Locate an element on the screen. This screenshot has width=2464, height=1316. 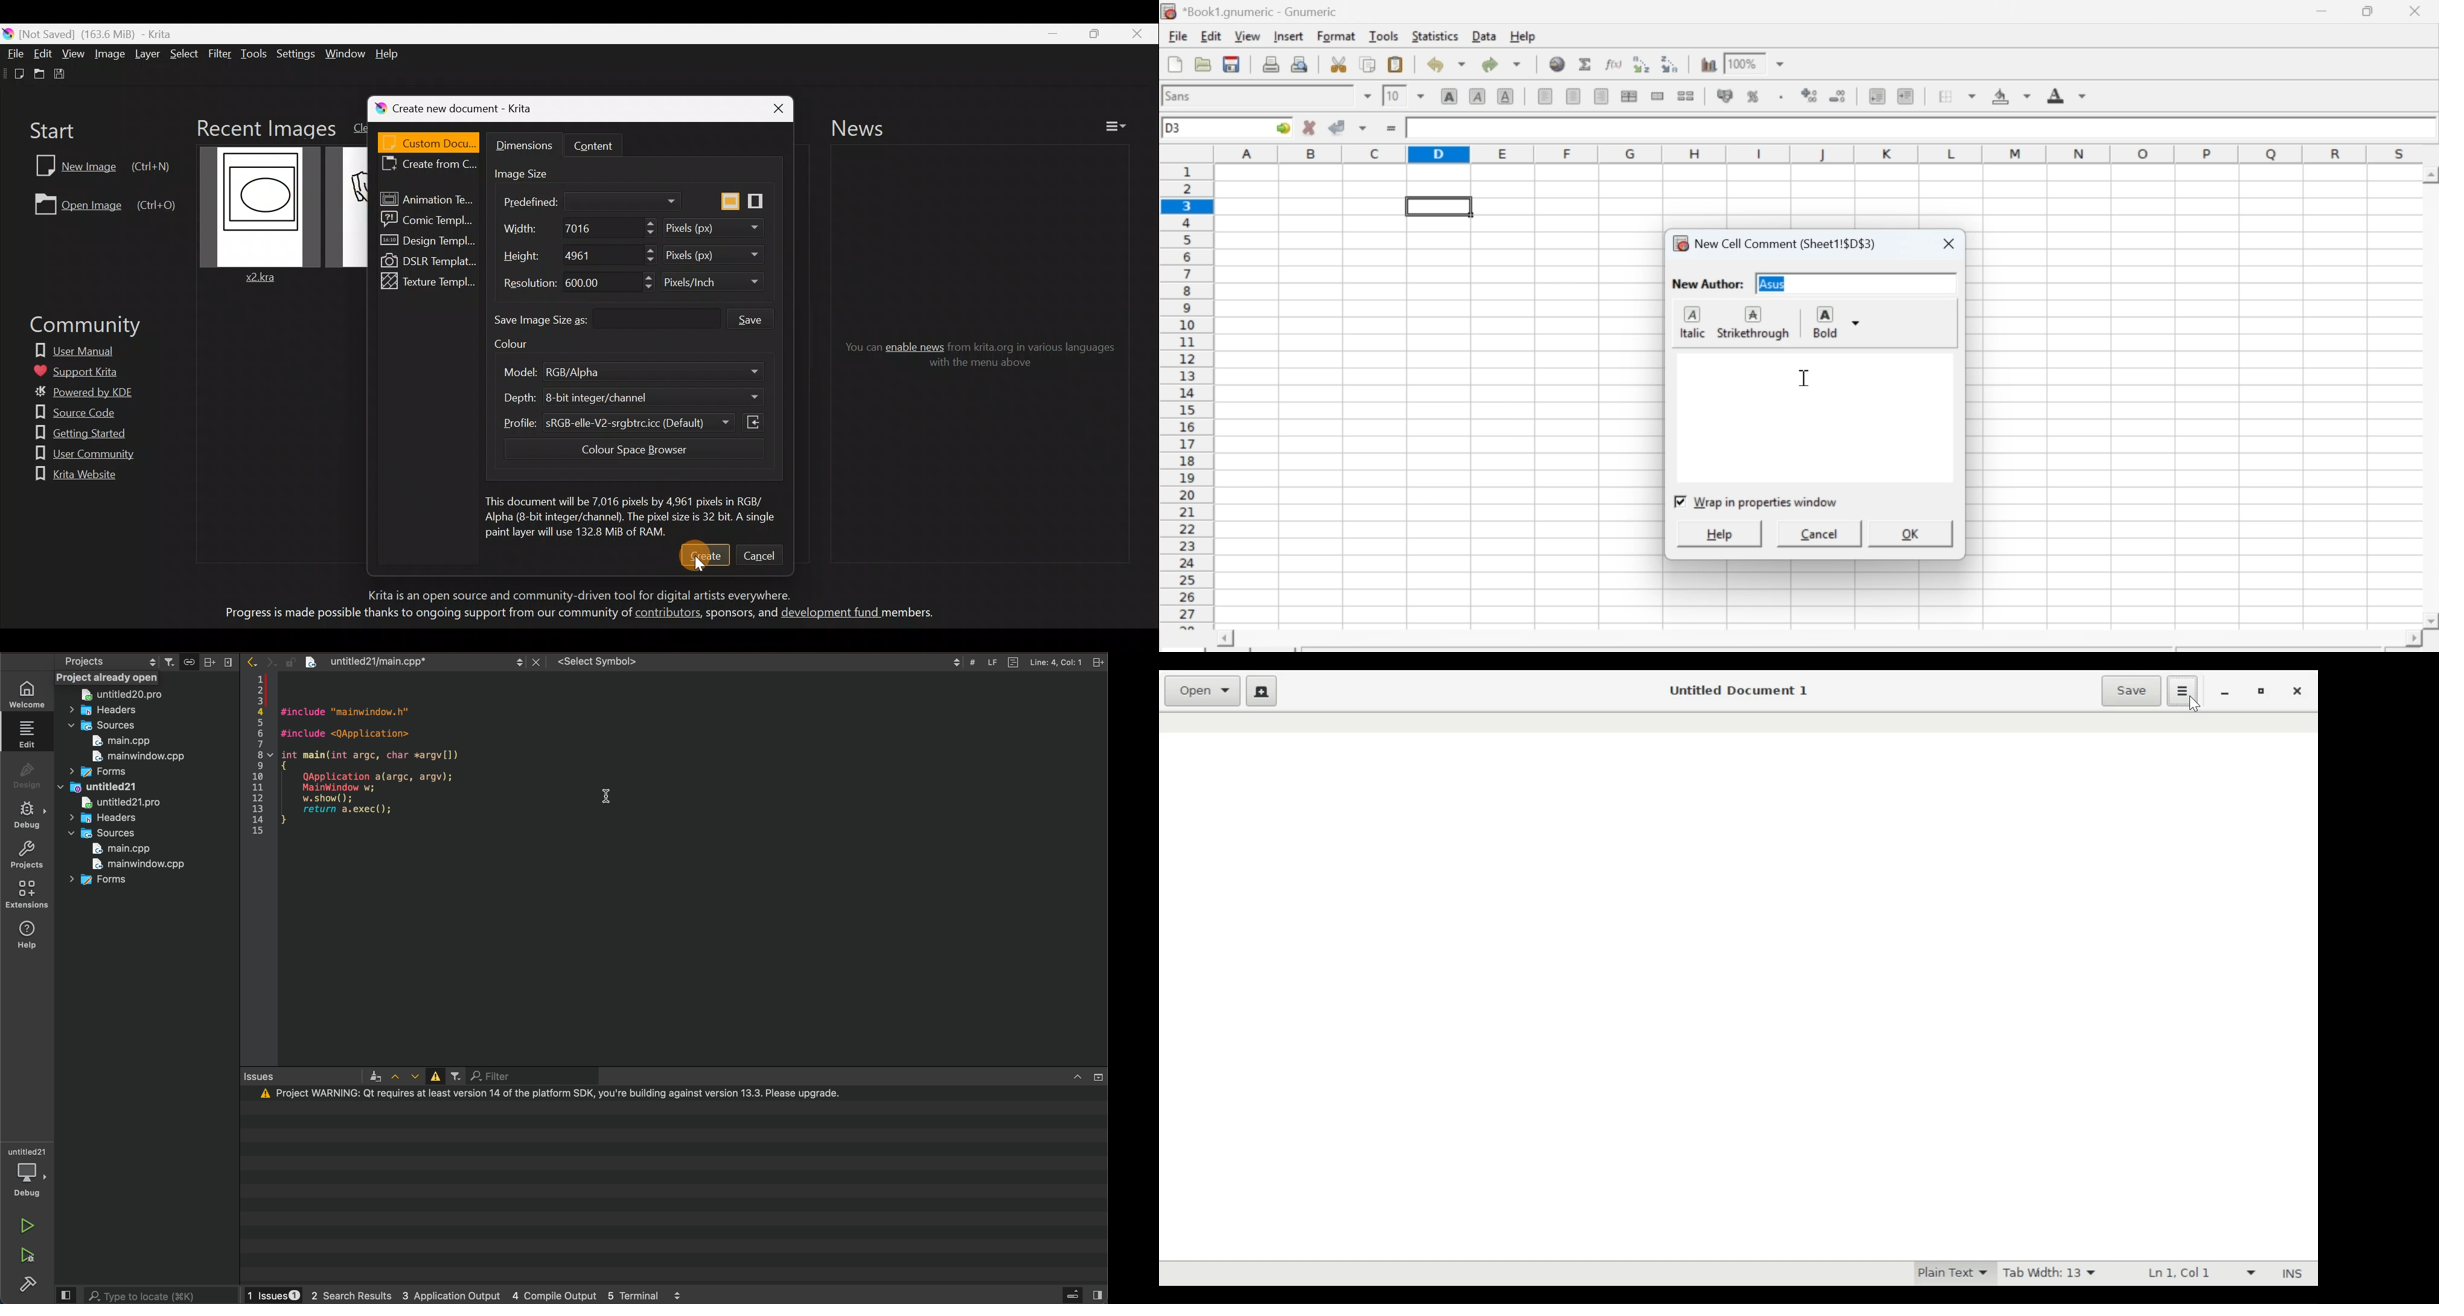
Settings is located at coordinates (294, 54).